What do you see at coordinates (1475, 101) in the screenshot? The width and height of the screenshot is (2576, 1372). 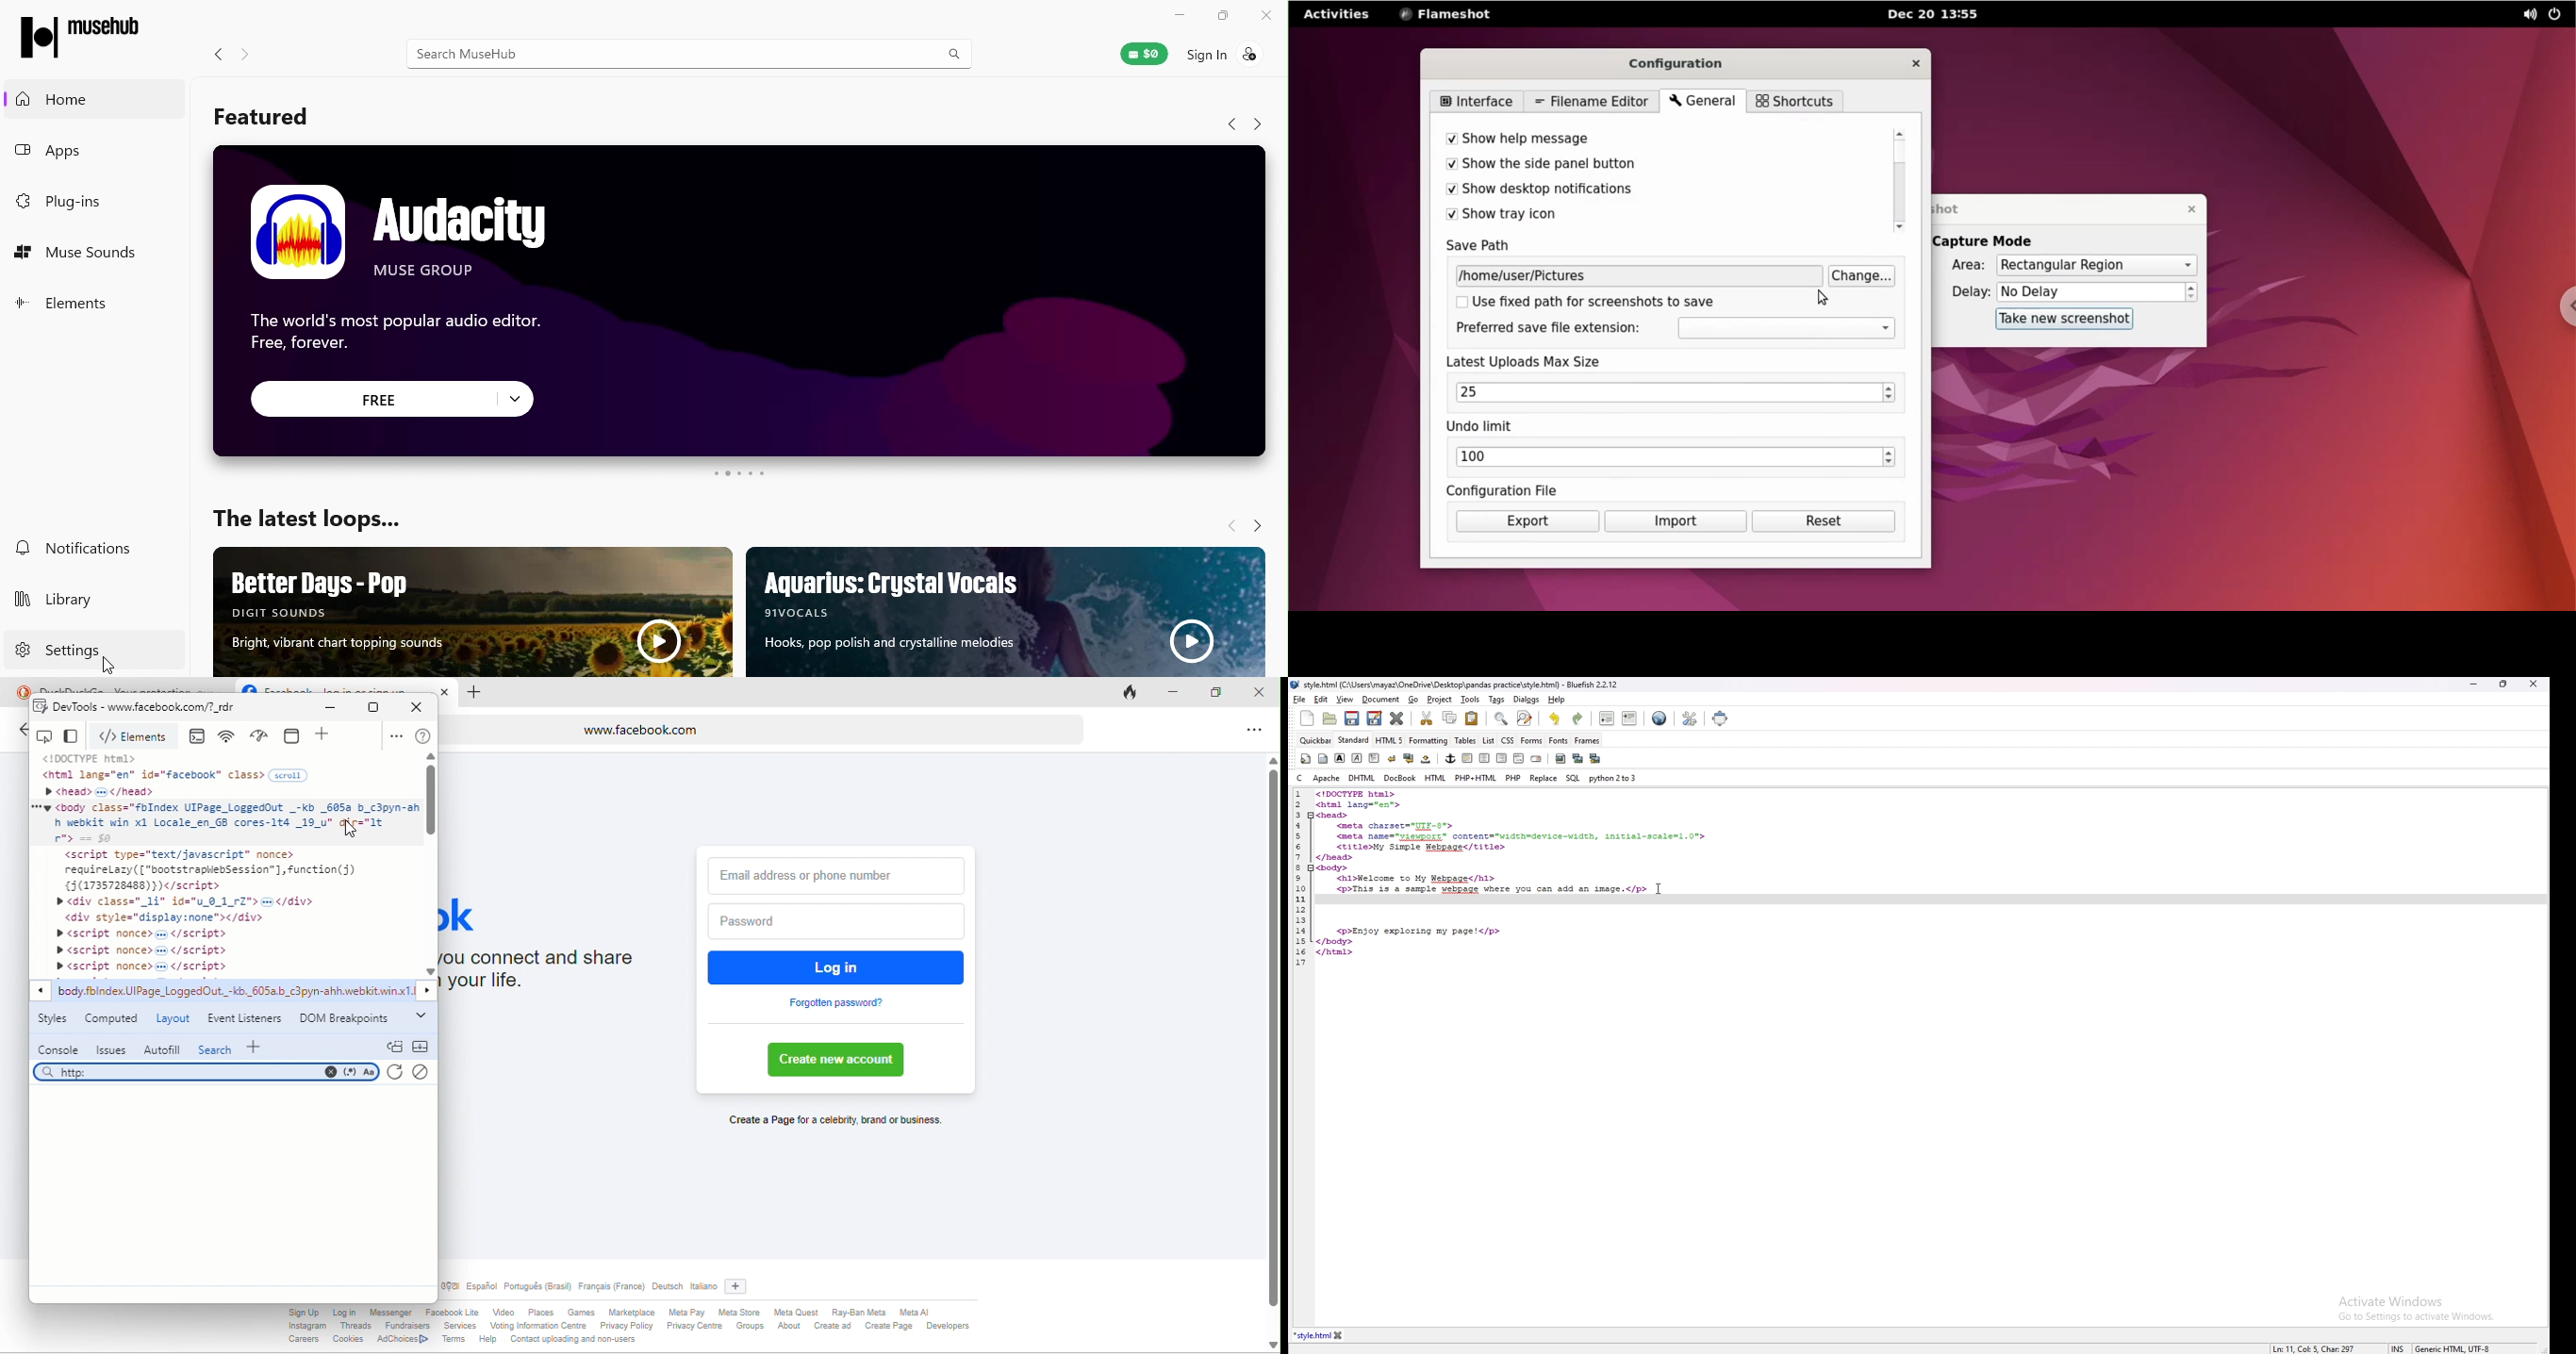 I see `interface` at bounding box center [1475, 101].